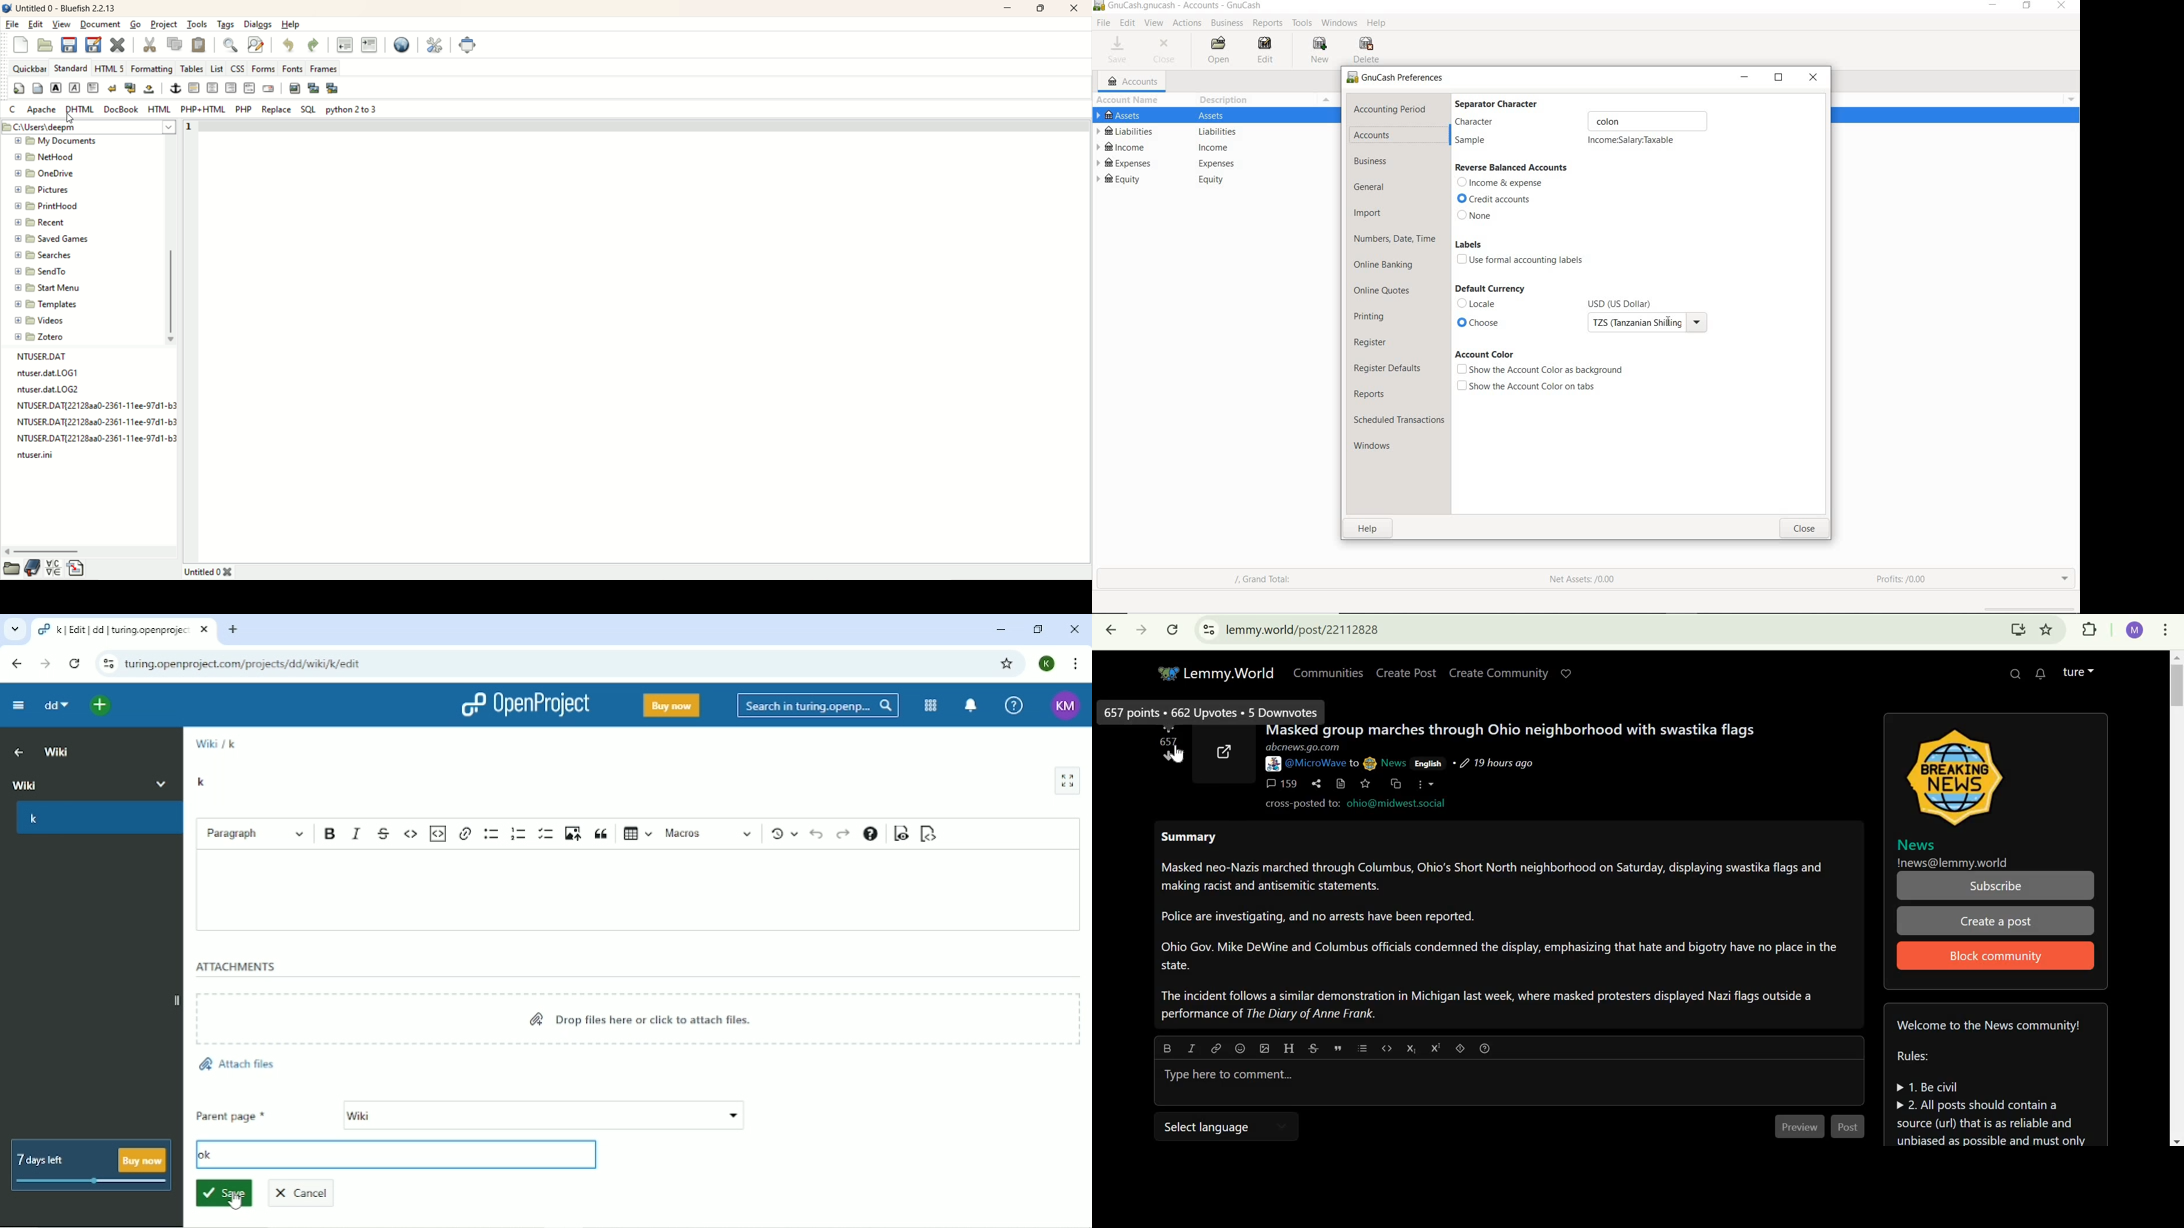 The image size is (2184, 1232). Describe the element at coordinates (1185, 6) in the screenshot. I see `system name` at that location.